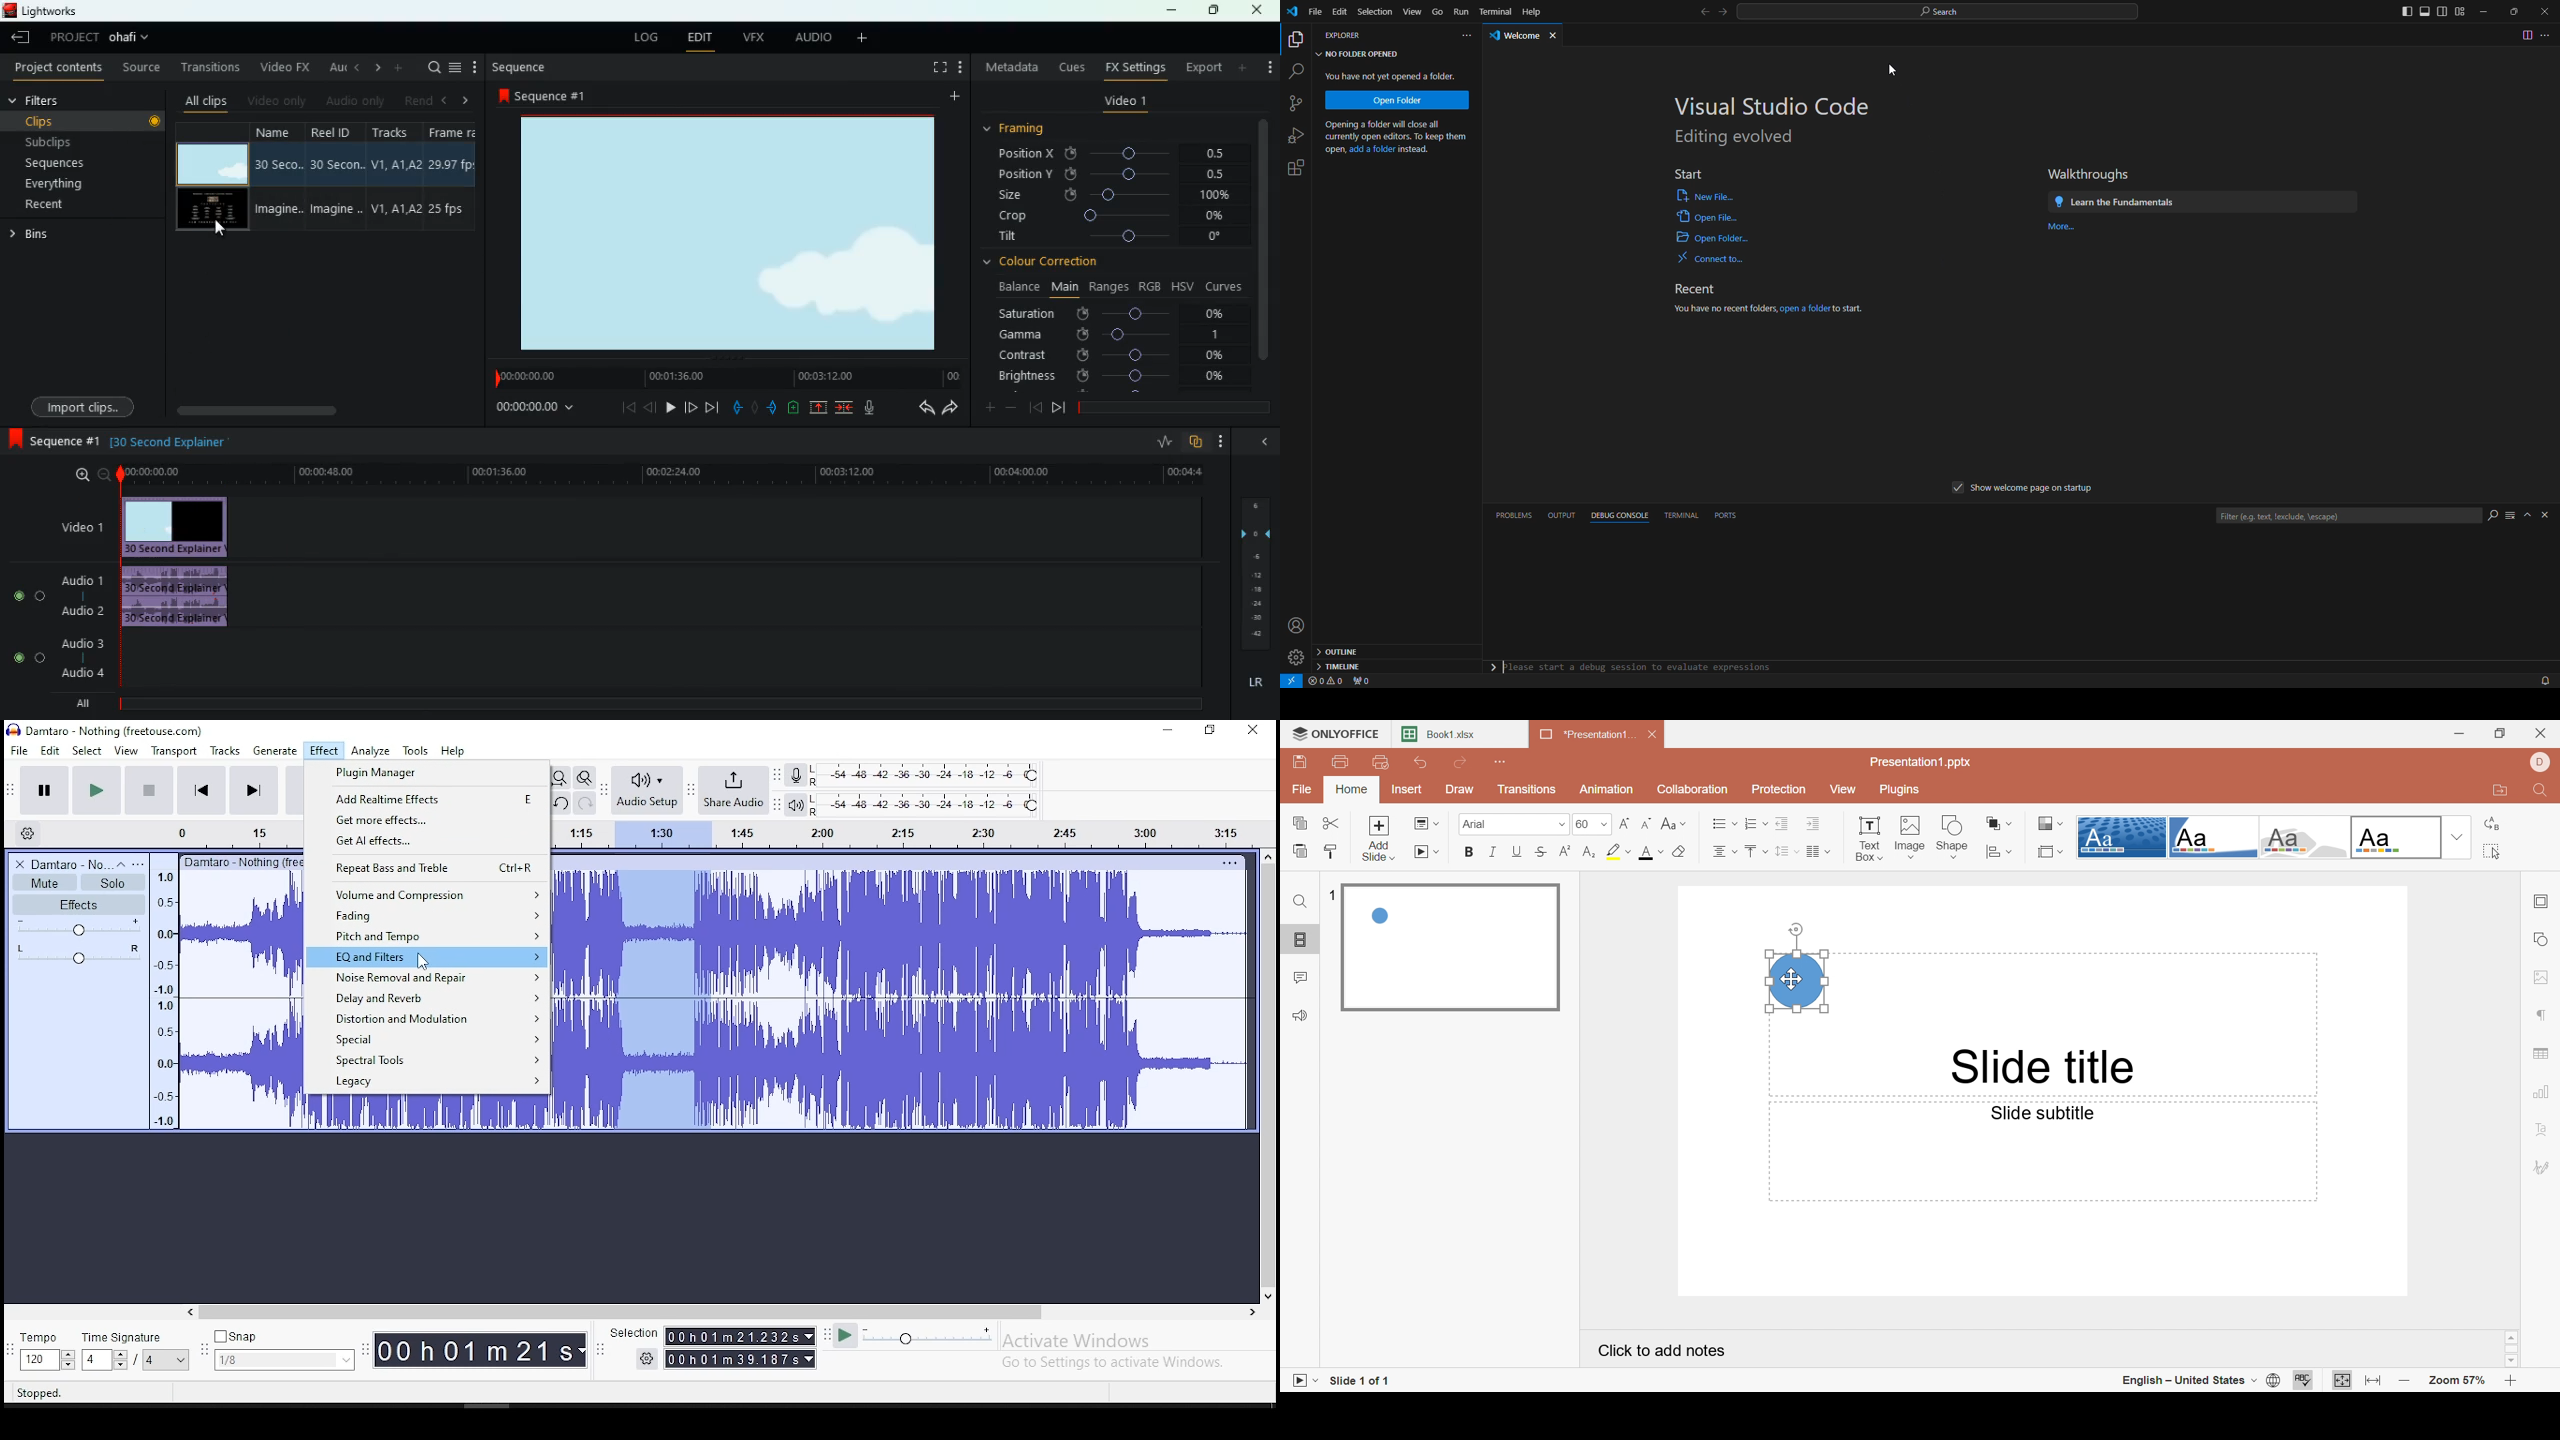 The image size is (2576, 1456). What do you see at coordinates (950, 409) in the screenshot?
I see `forward` at bounding box center [950, 409].